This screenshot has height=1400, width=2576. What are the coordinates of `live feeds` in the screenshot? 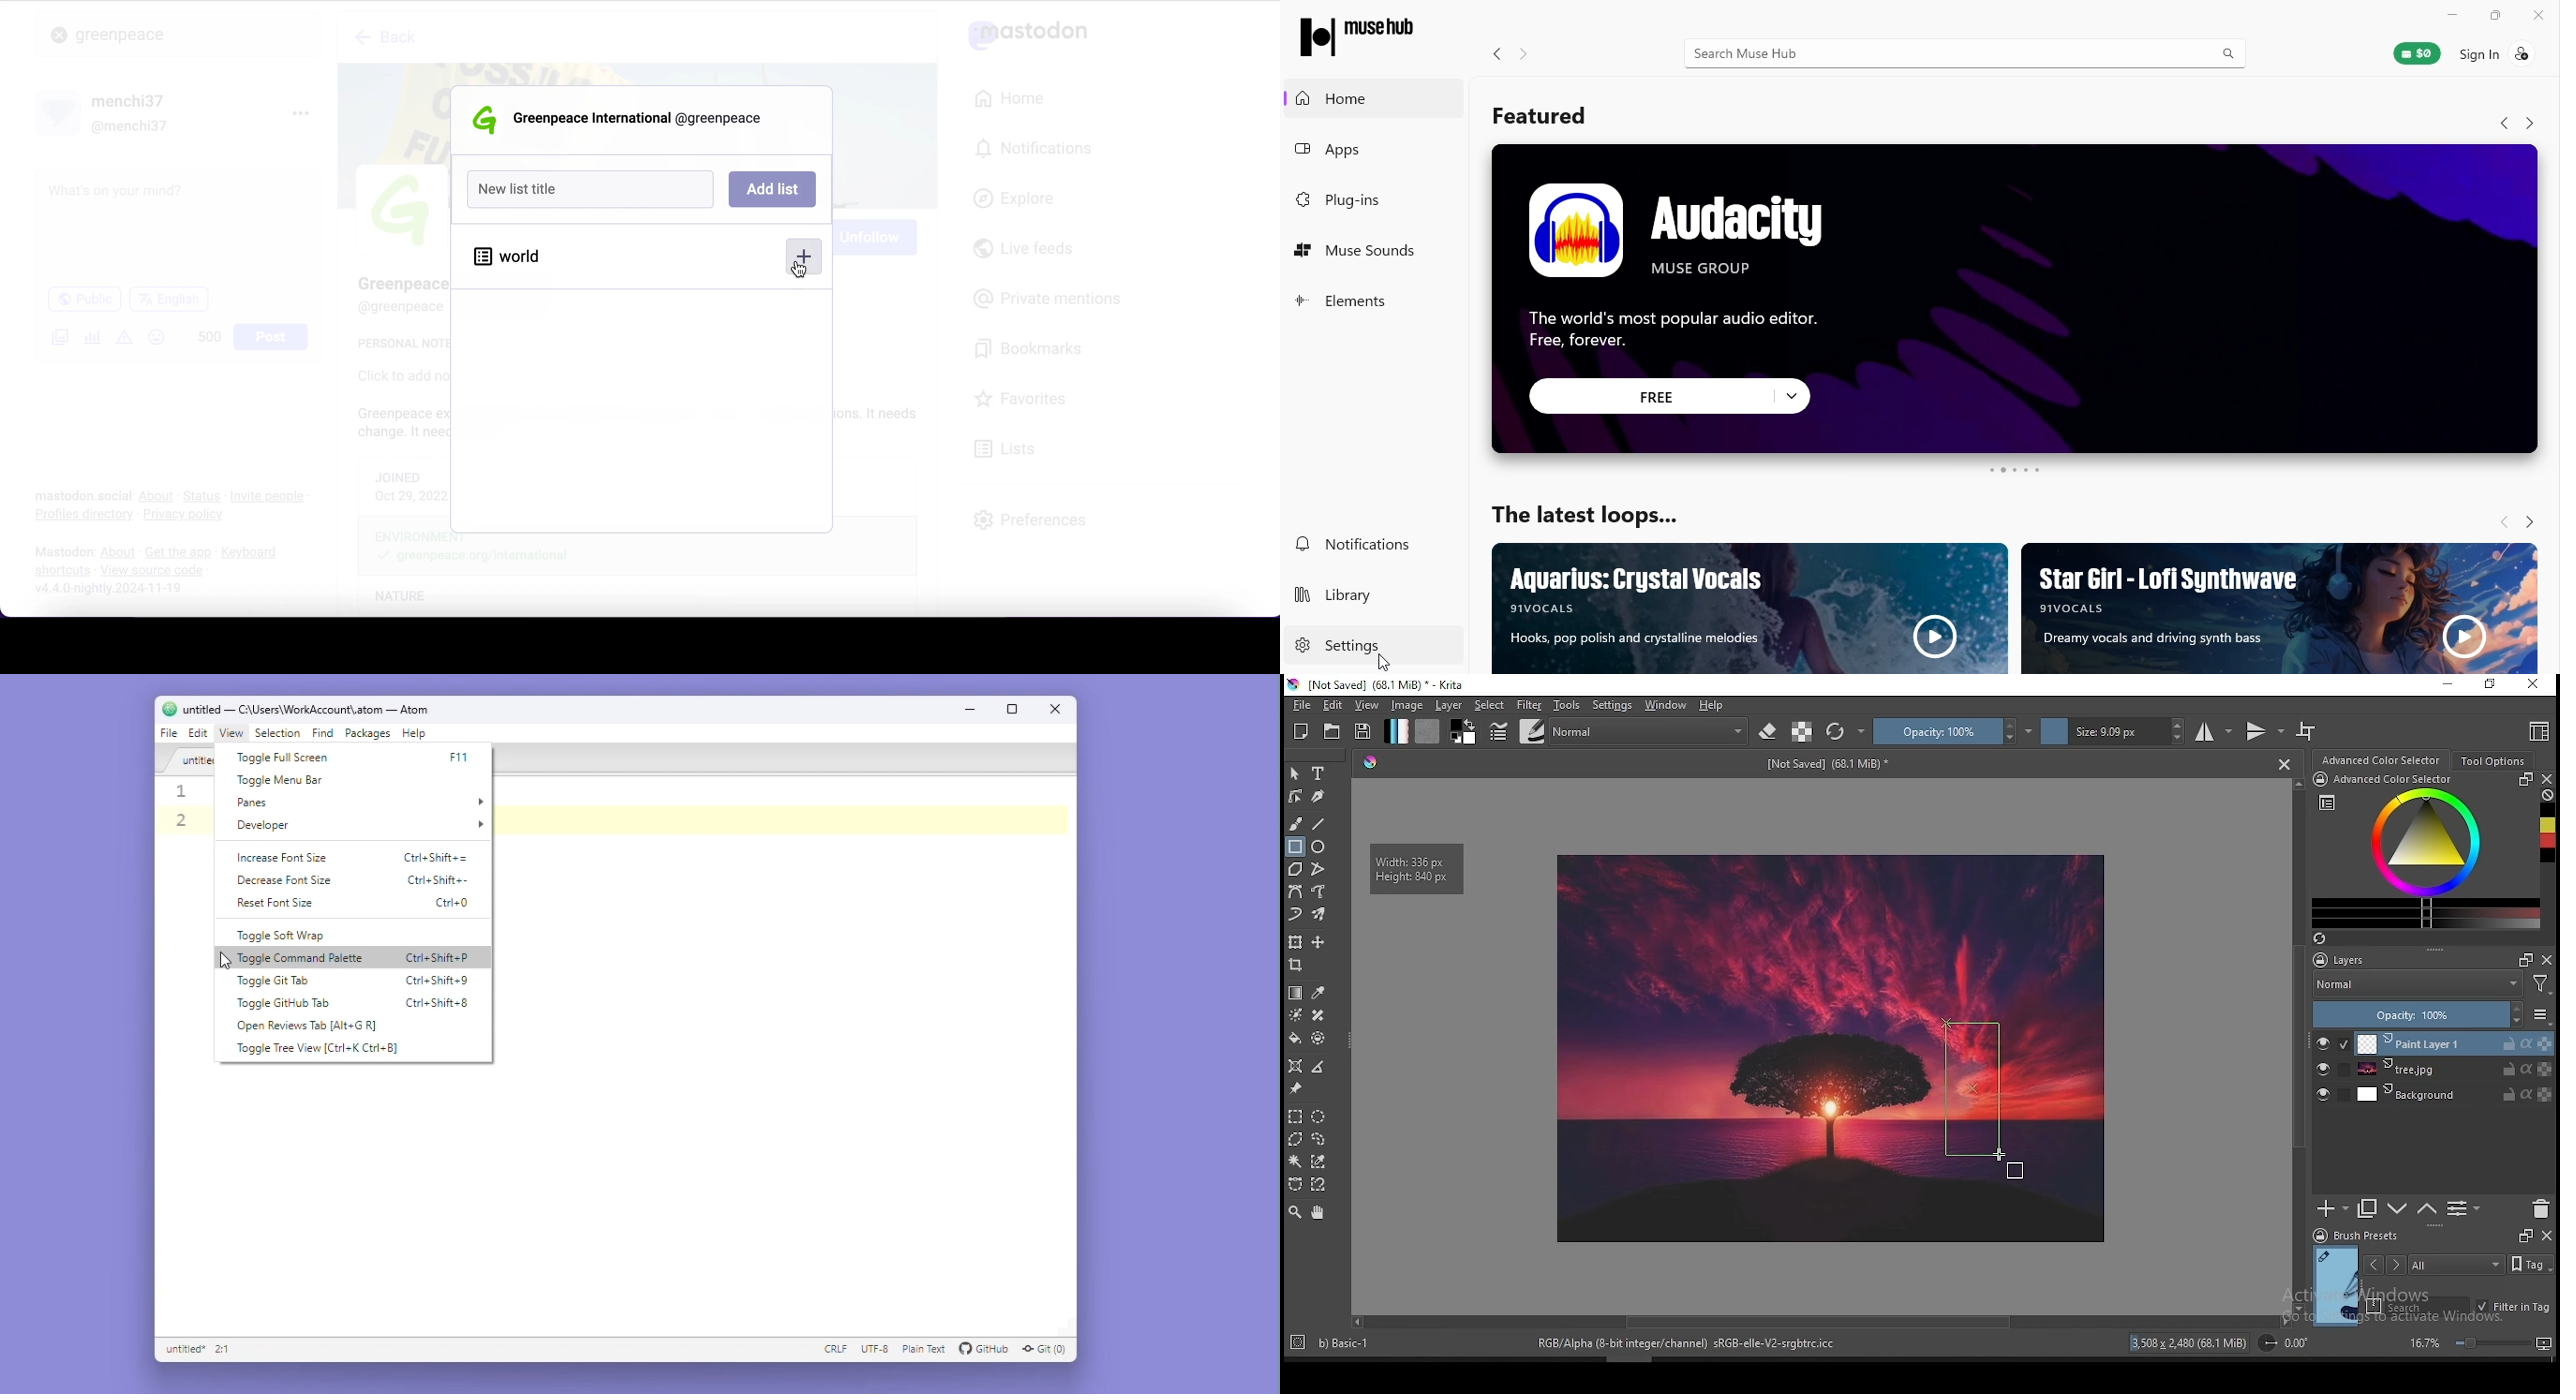 It's located at (1024, 252).